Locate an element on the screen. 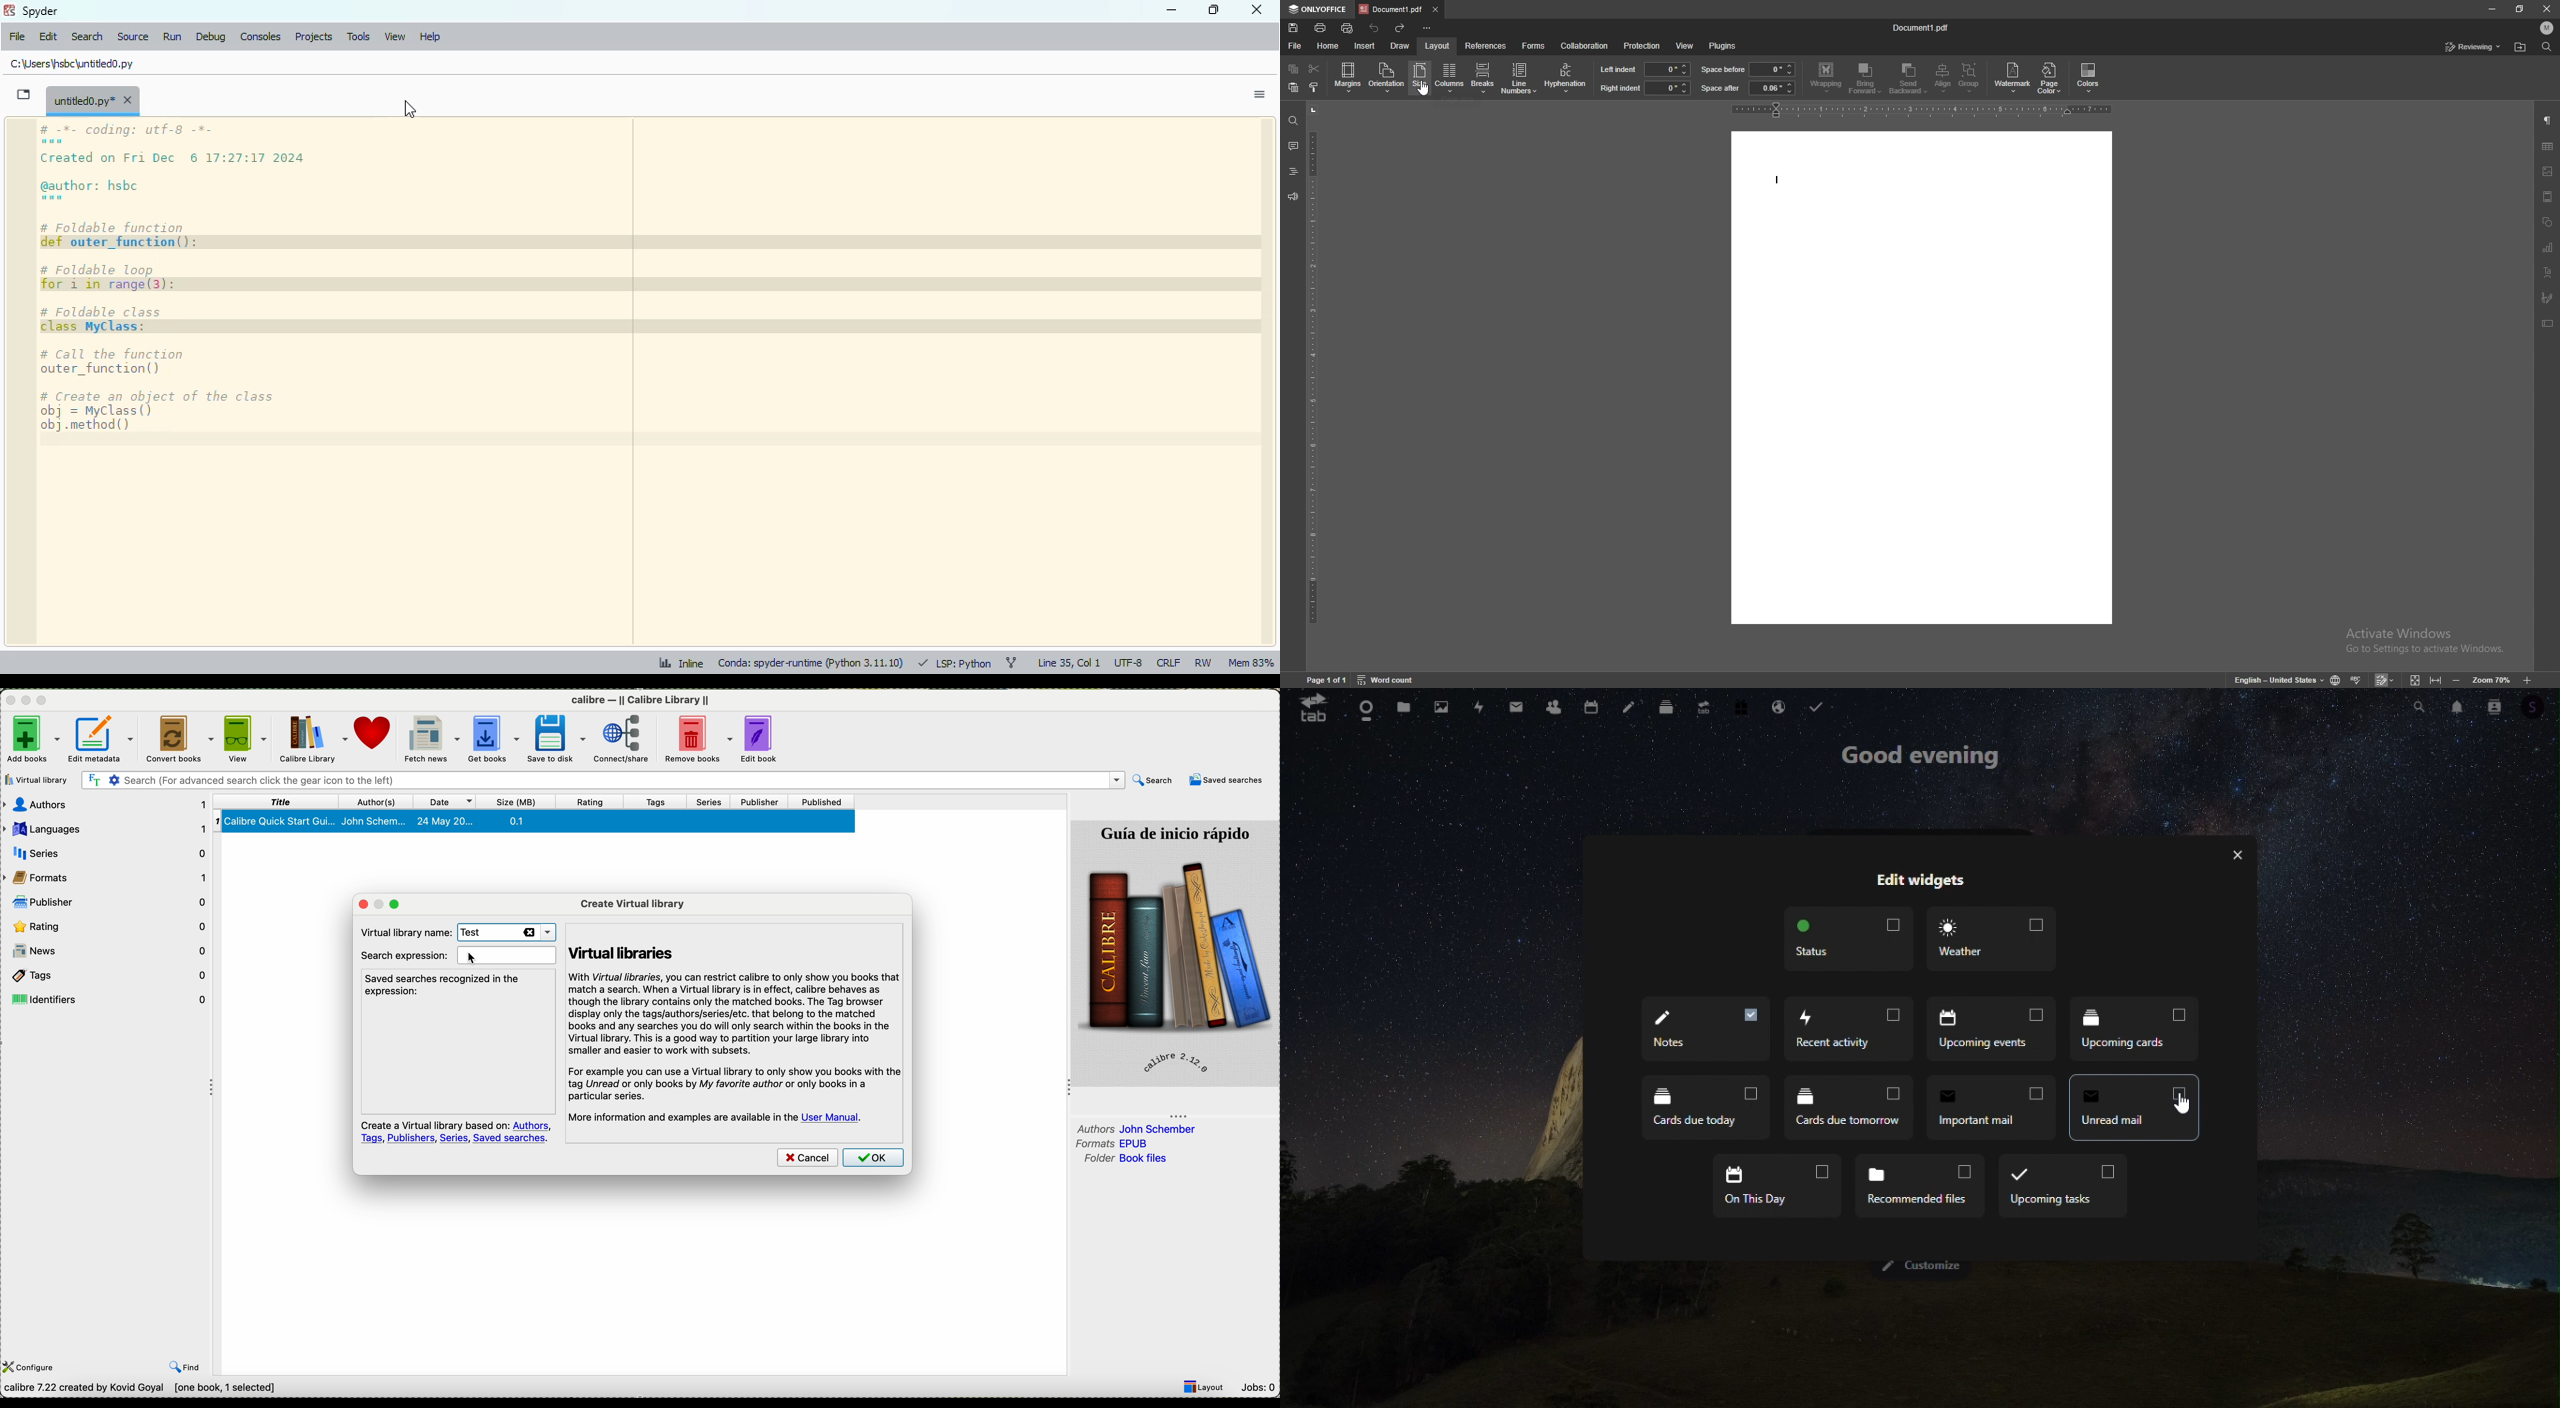 This screenshot has height=1428, width=2576. Dashboard is located at coordinates (1366, 705).